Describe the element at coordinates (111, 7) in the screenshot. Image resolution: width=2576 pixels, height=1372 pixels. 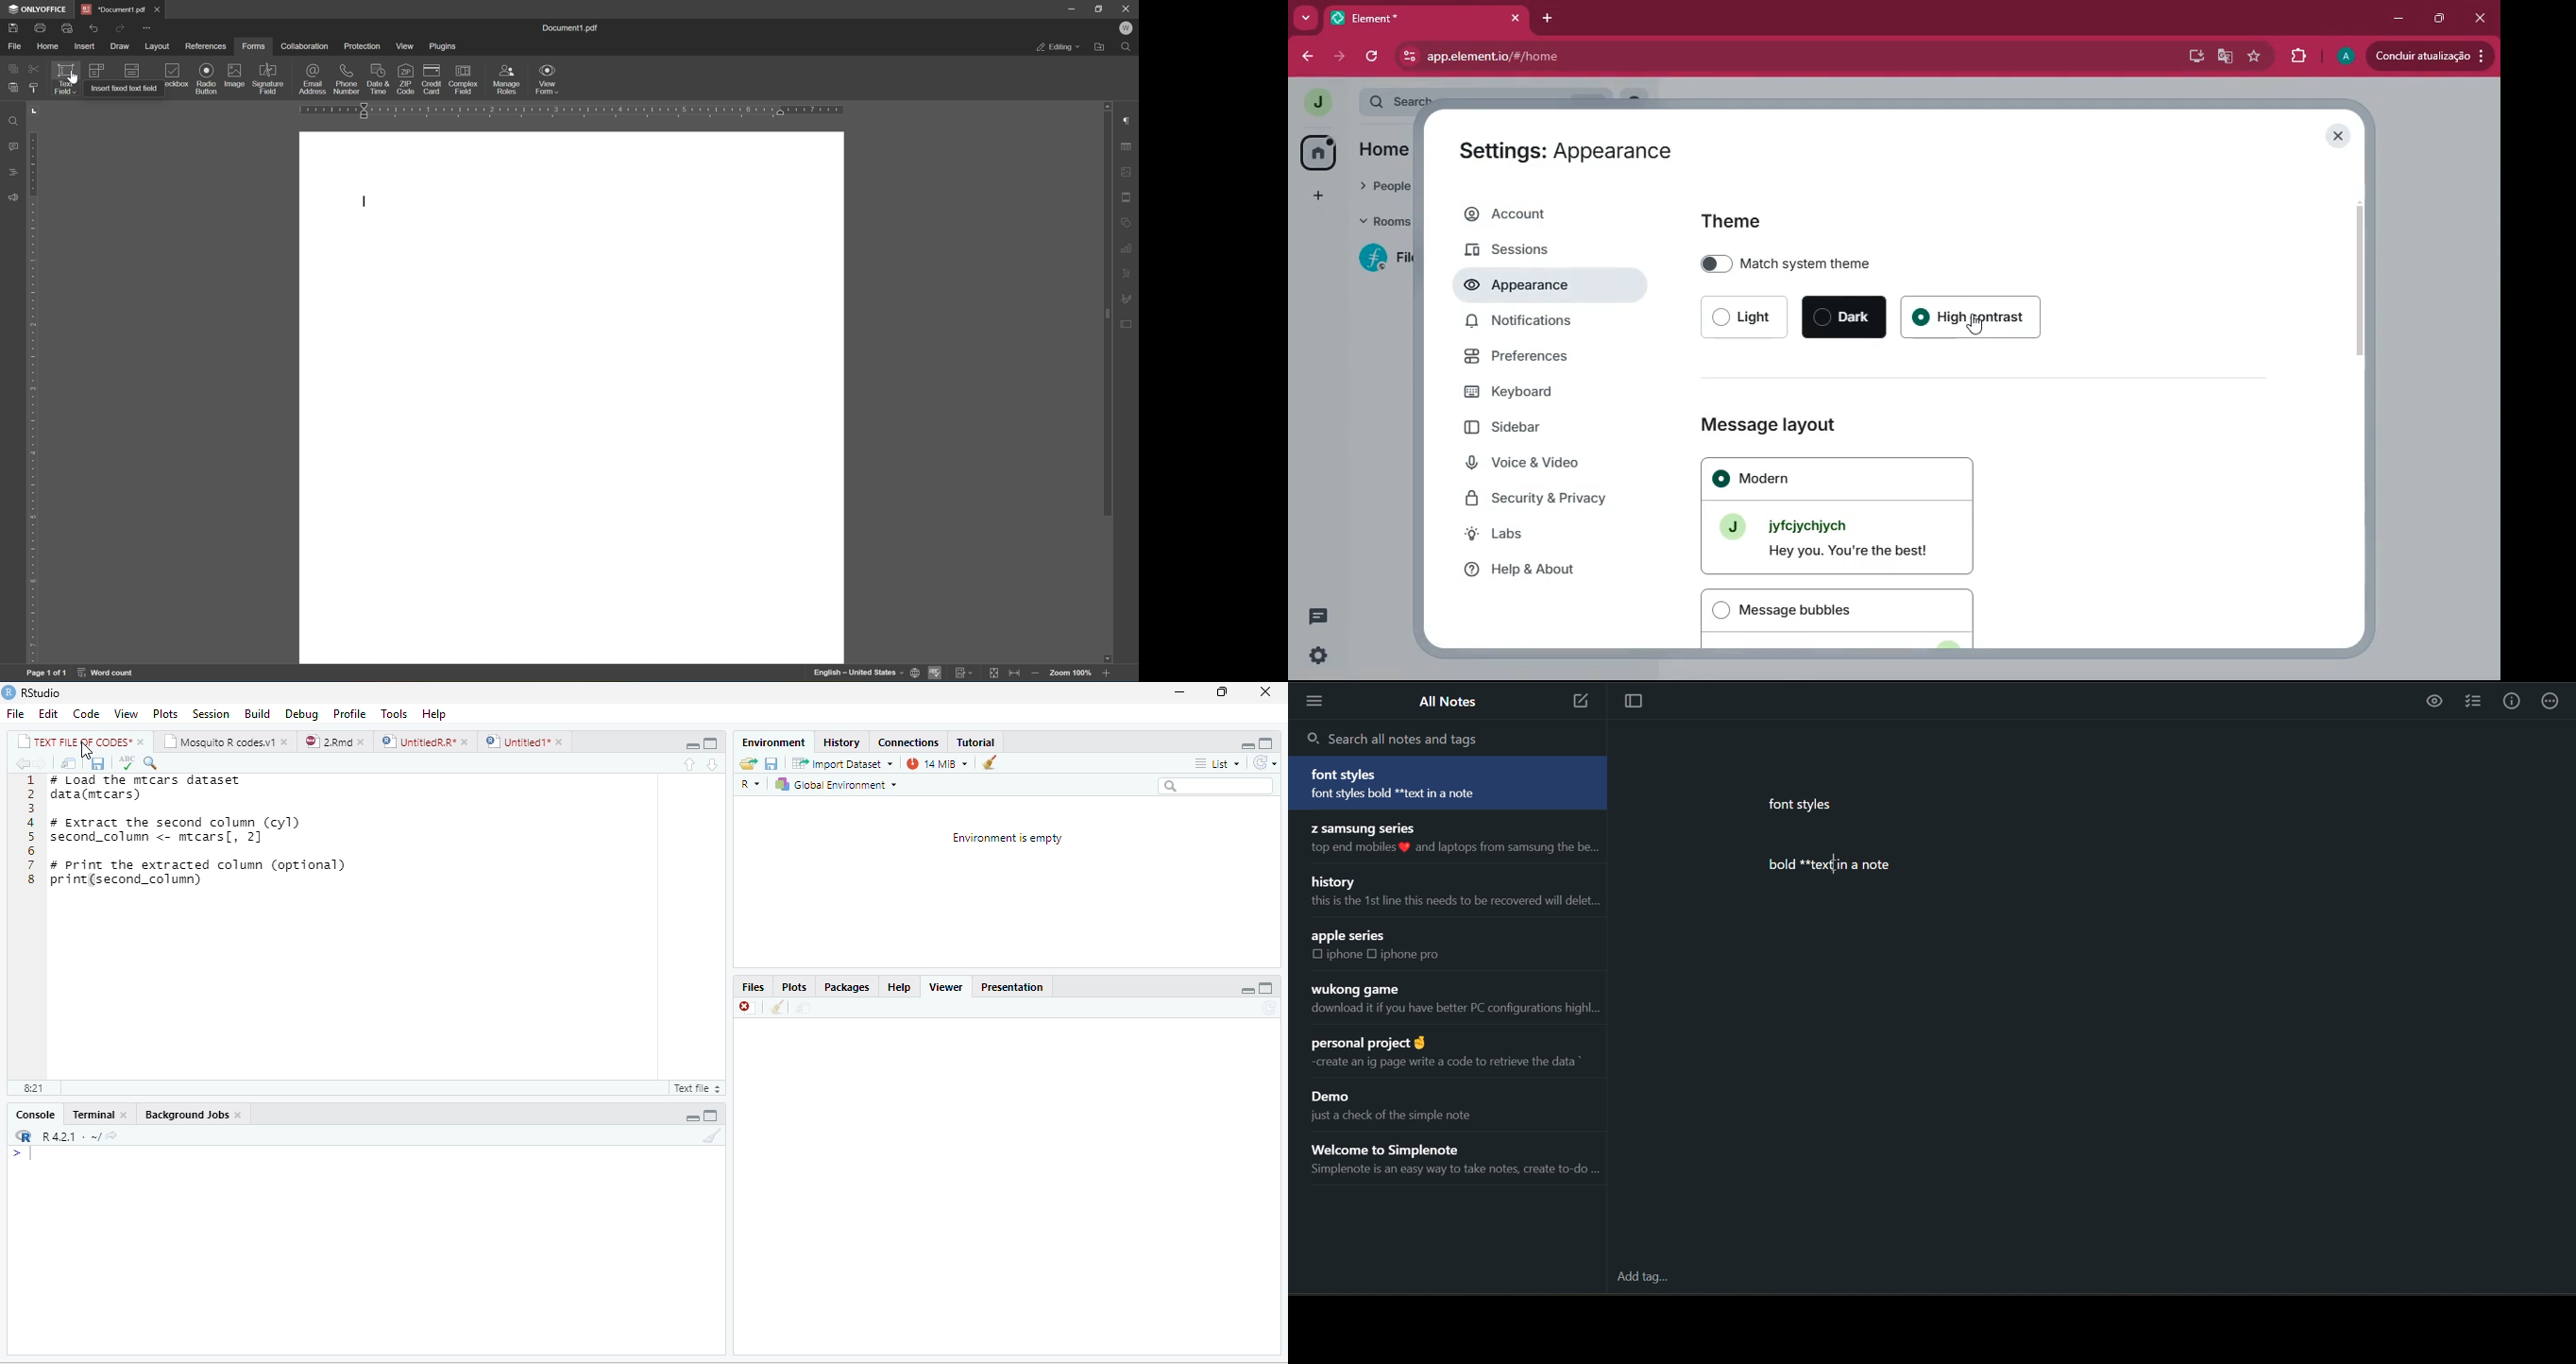
I see `document1` at that location.